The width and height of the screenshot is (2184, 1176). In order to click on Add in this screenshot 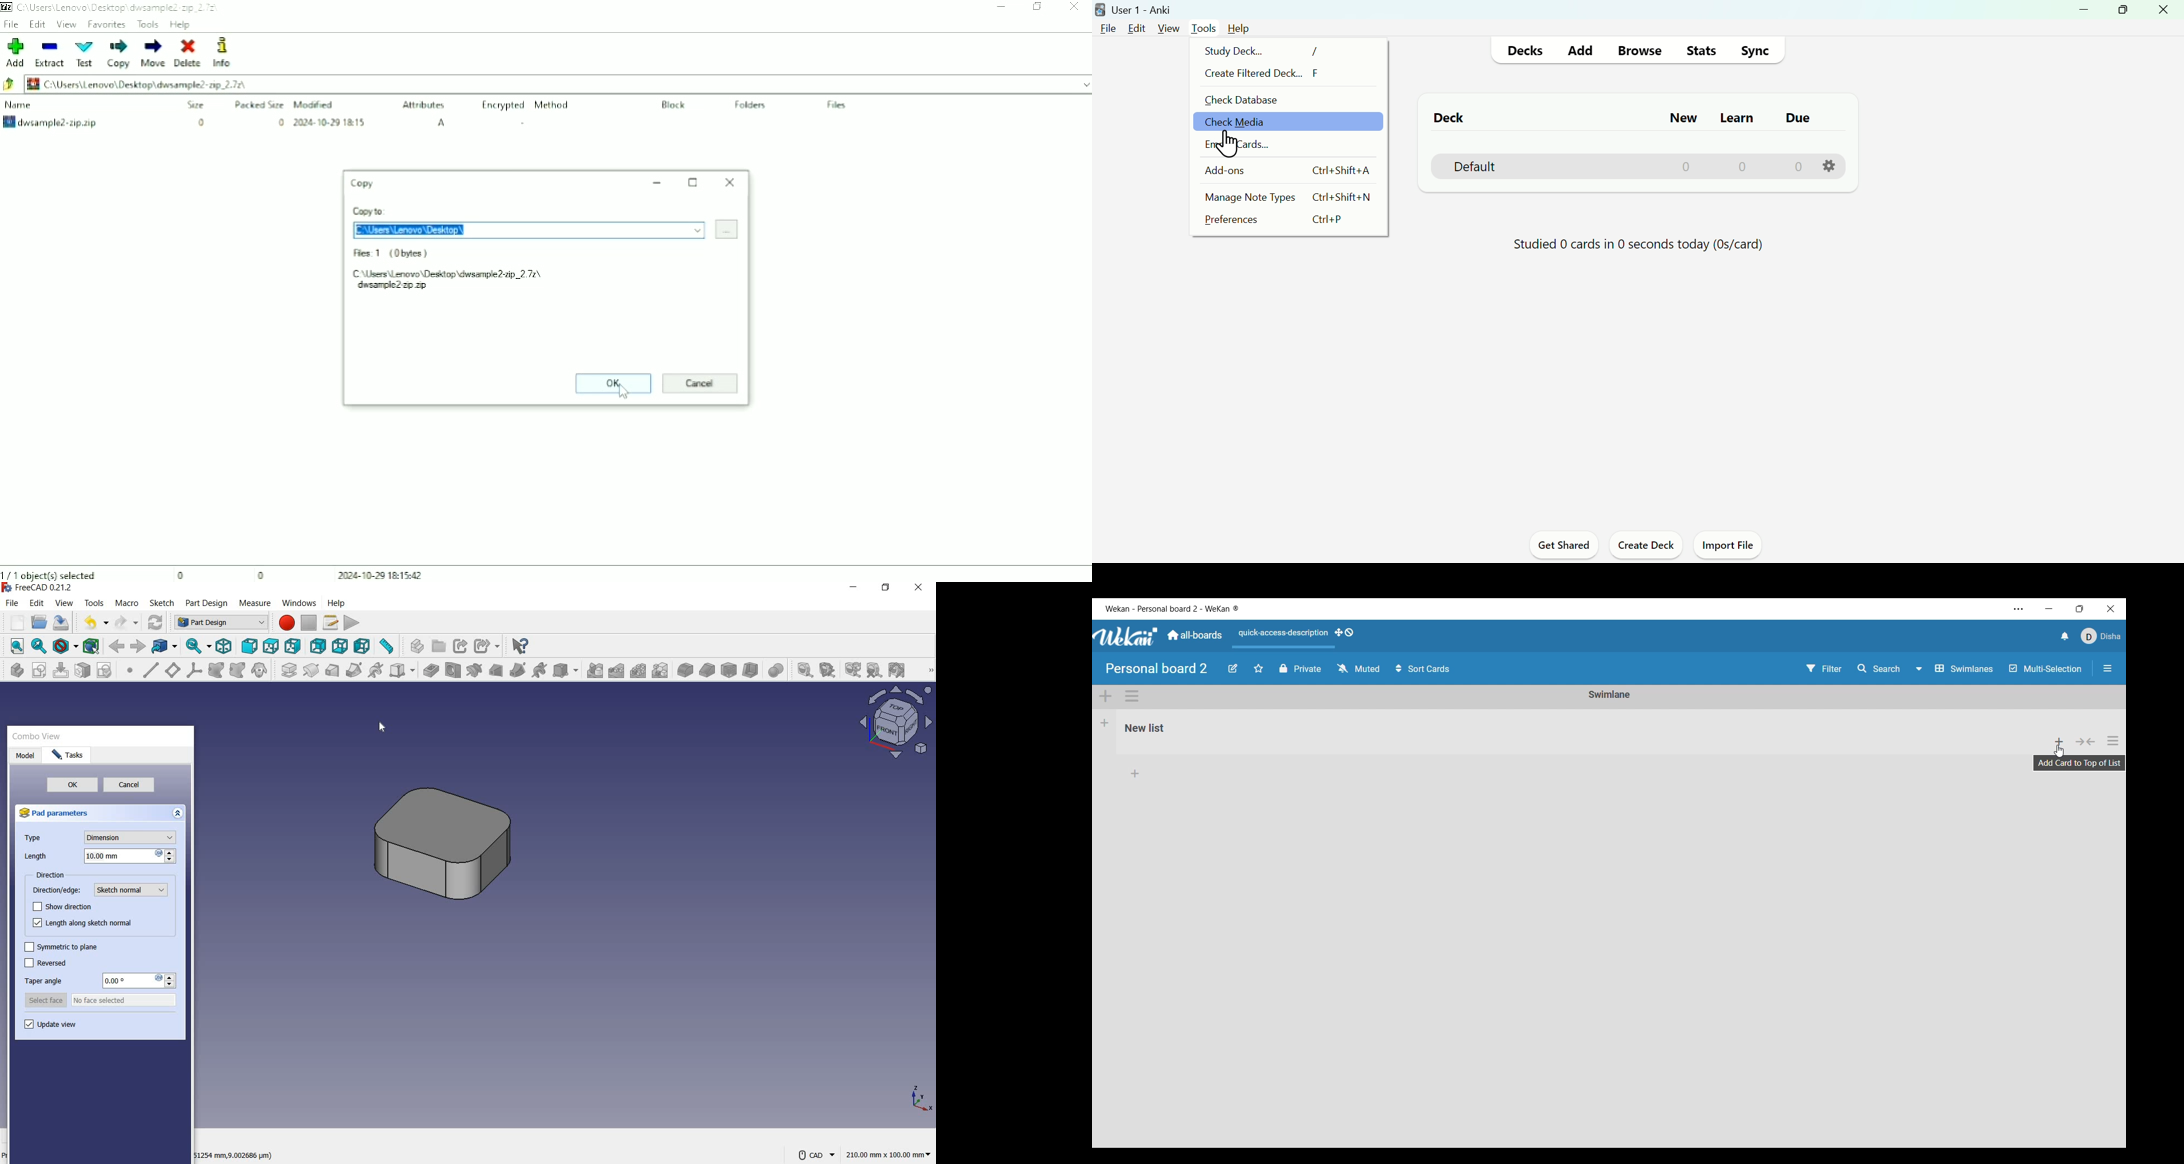, I will do `click(1579, 49)`.